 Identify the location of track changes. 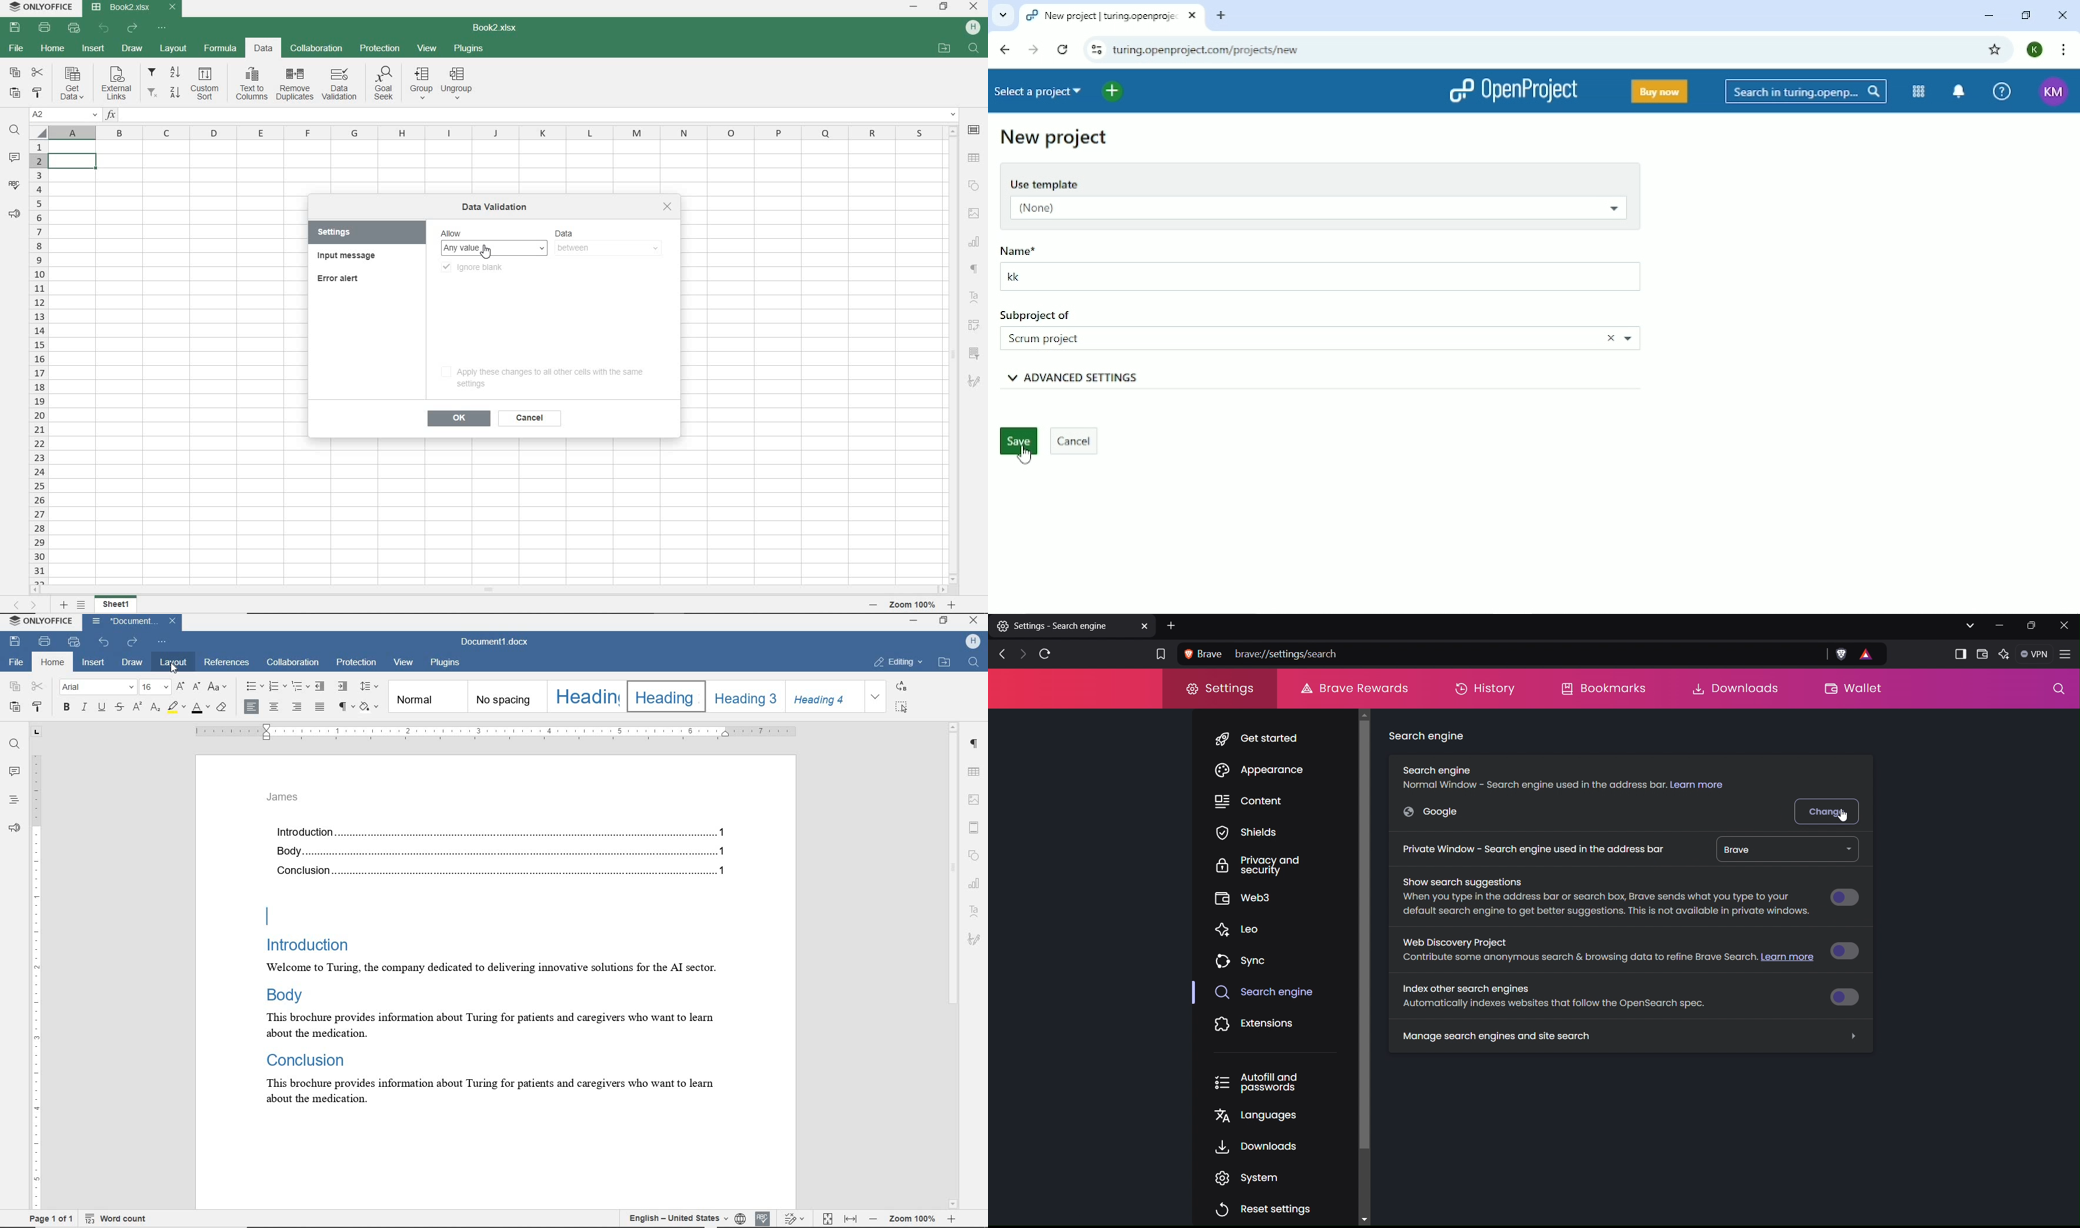
(796, 1218).